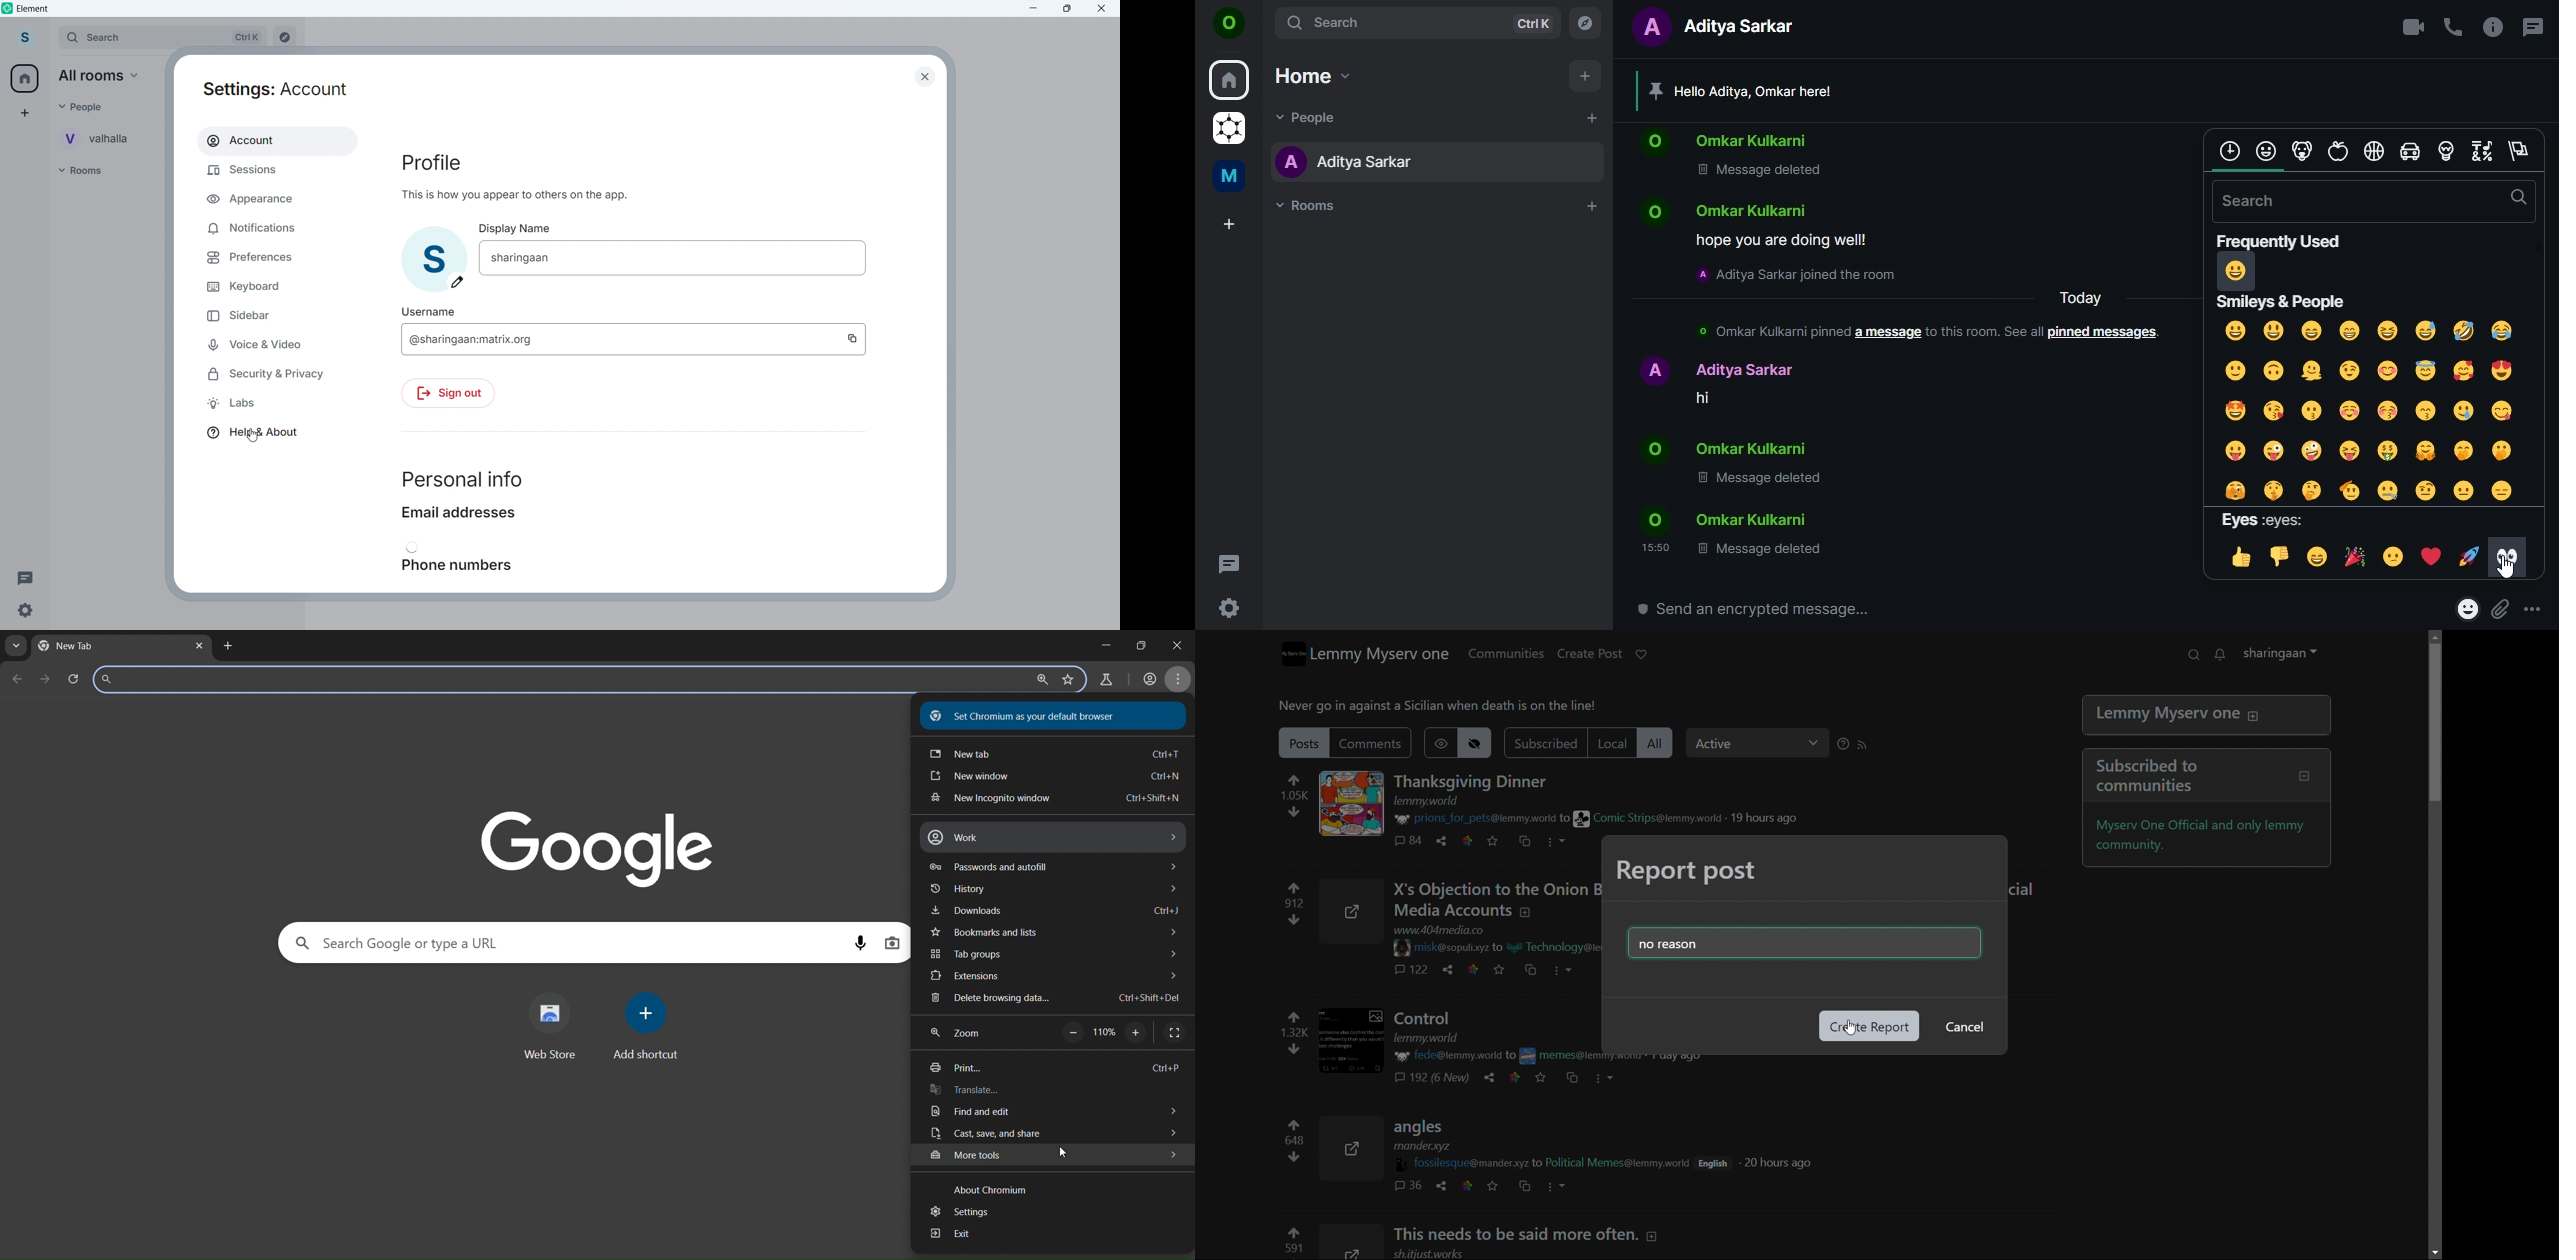 The height and width of the screenshot is (1260, 2576). Describe the element at coordinates (2234, 489) in the screenshot. I see `face with peeking face` at that location.